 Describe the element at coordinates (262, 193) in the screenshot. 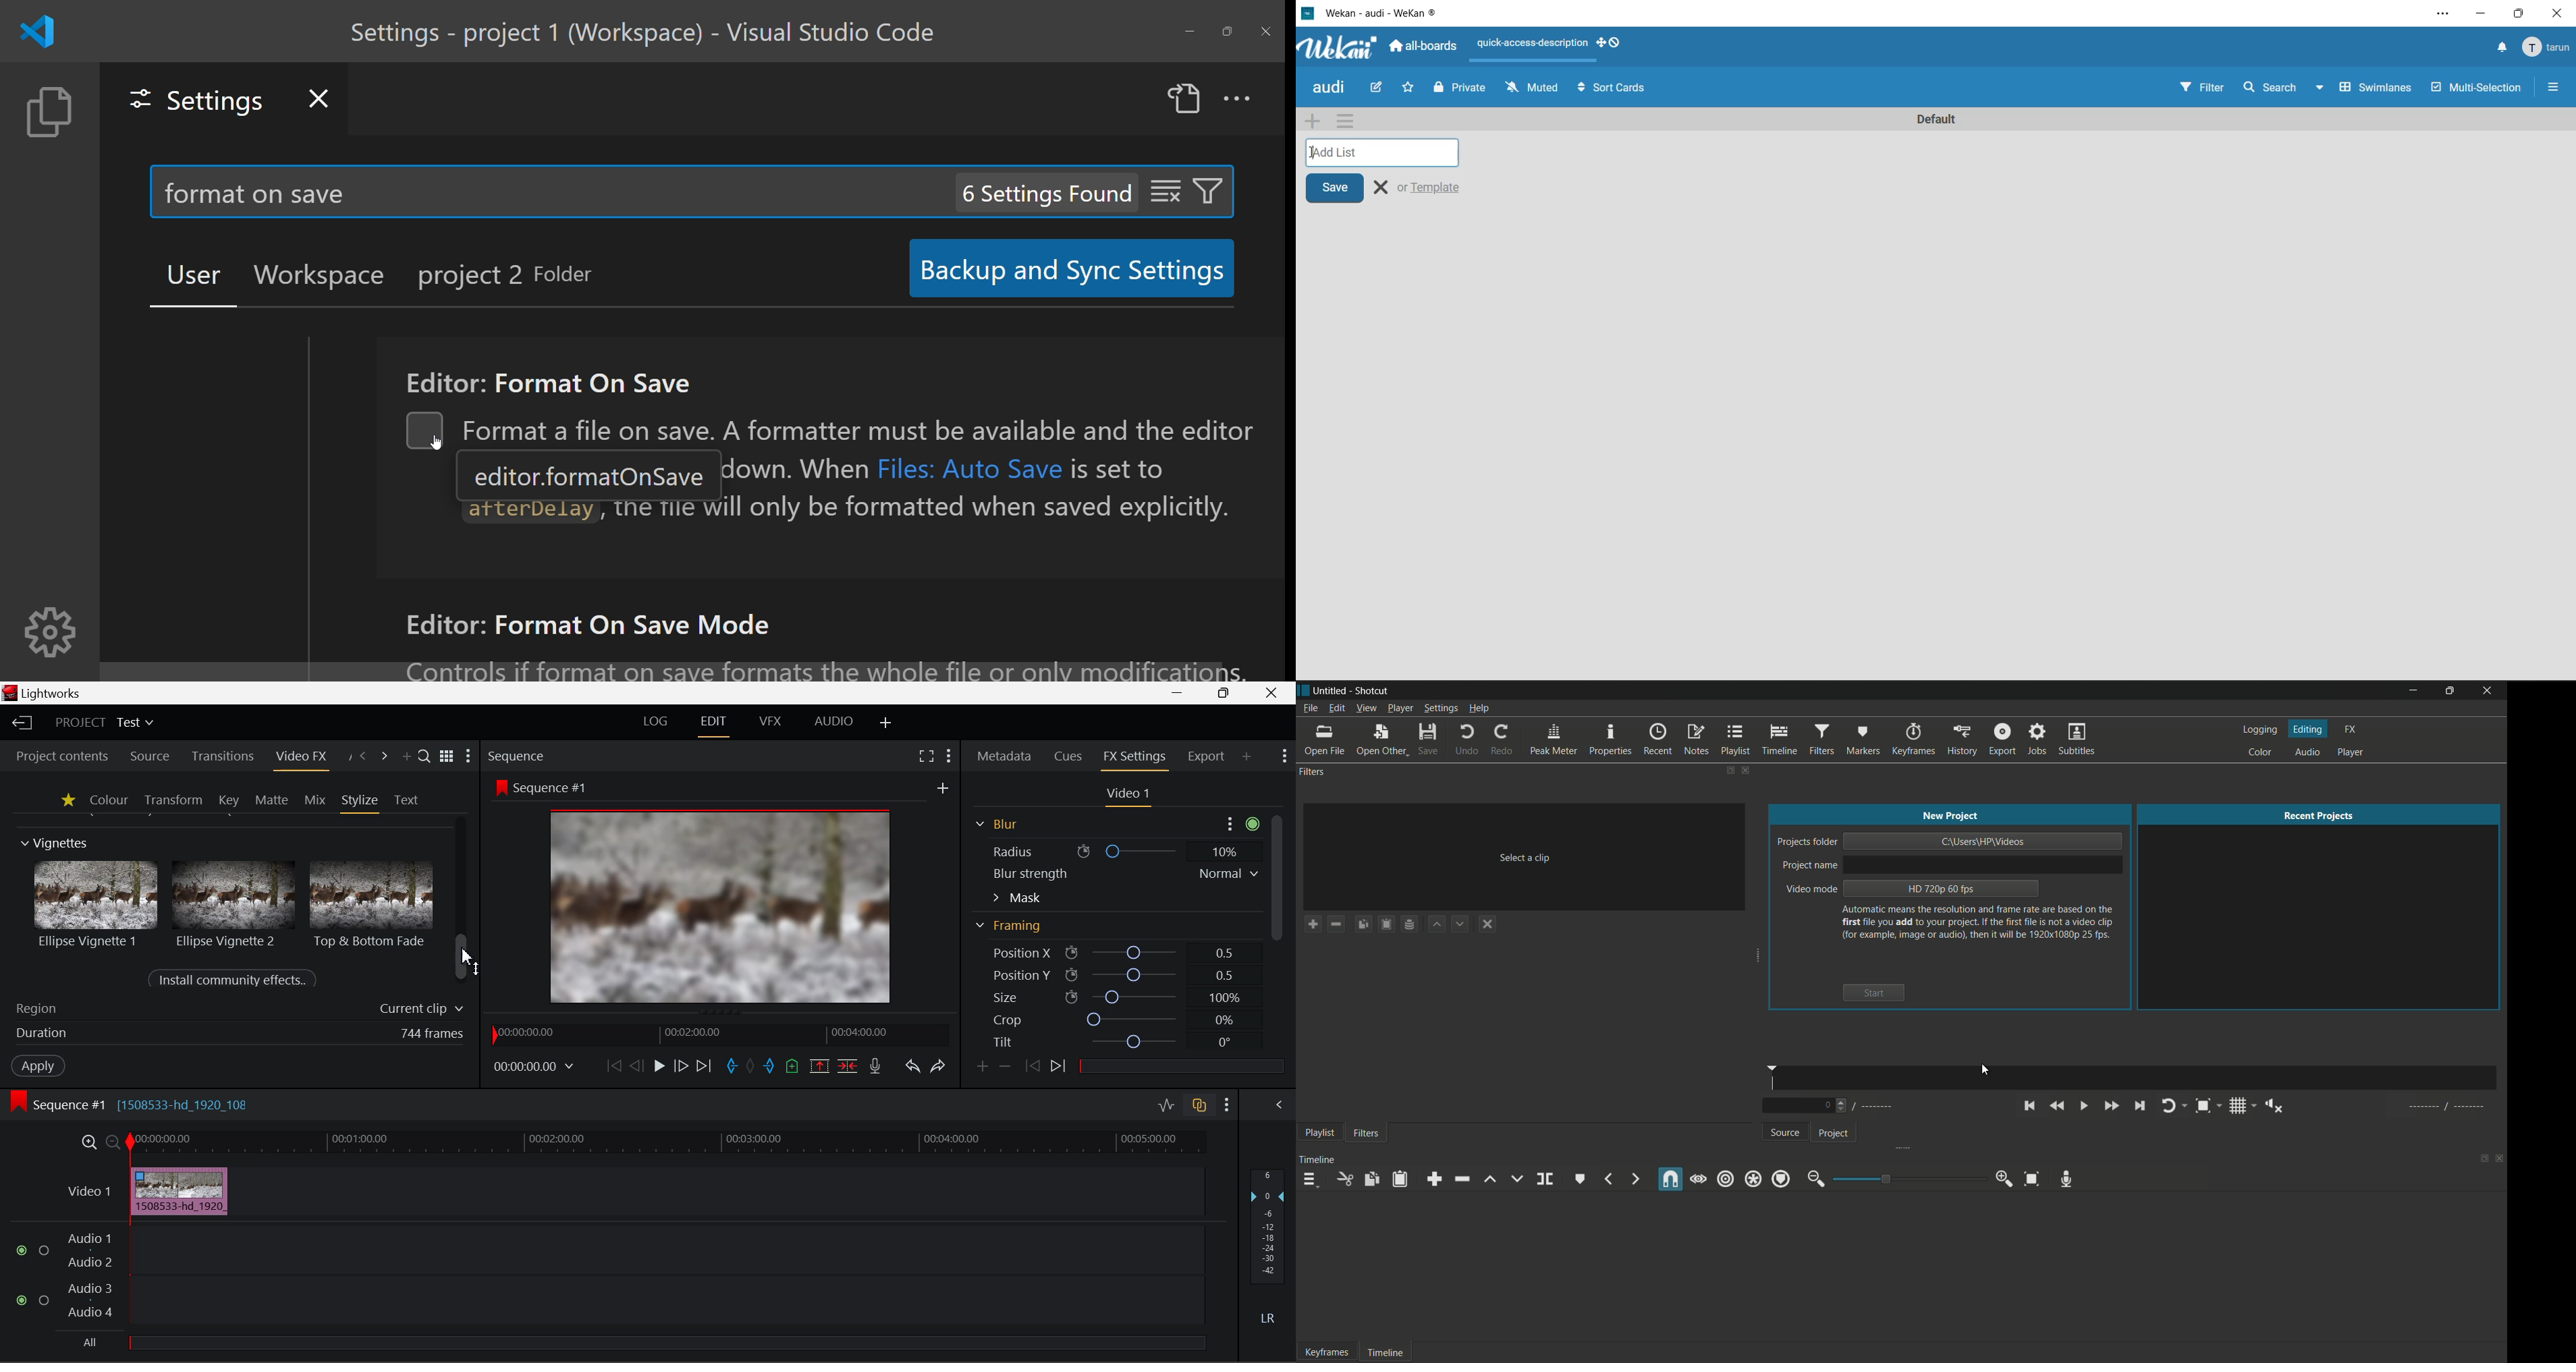

I see `format on save` at that location.